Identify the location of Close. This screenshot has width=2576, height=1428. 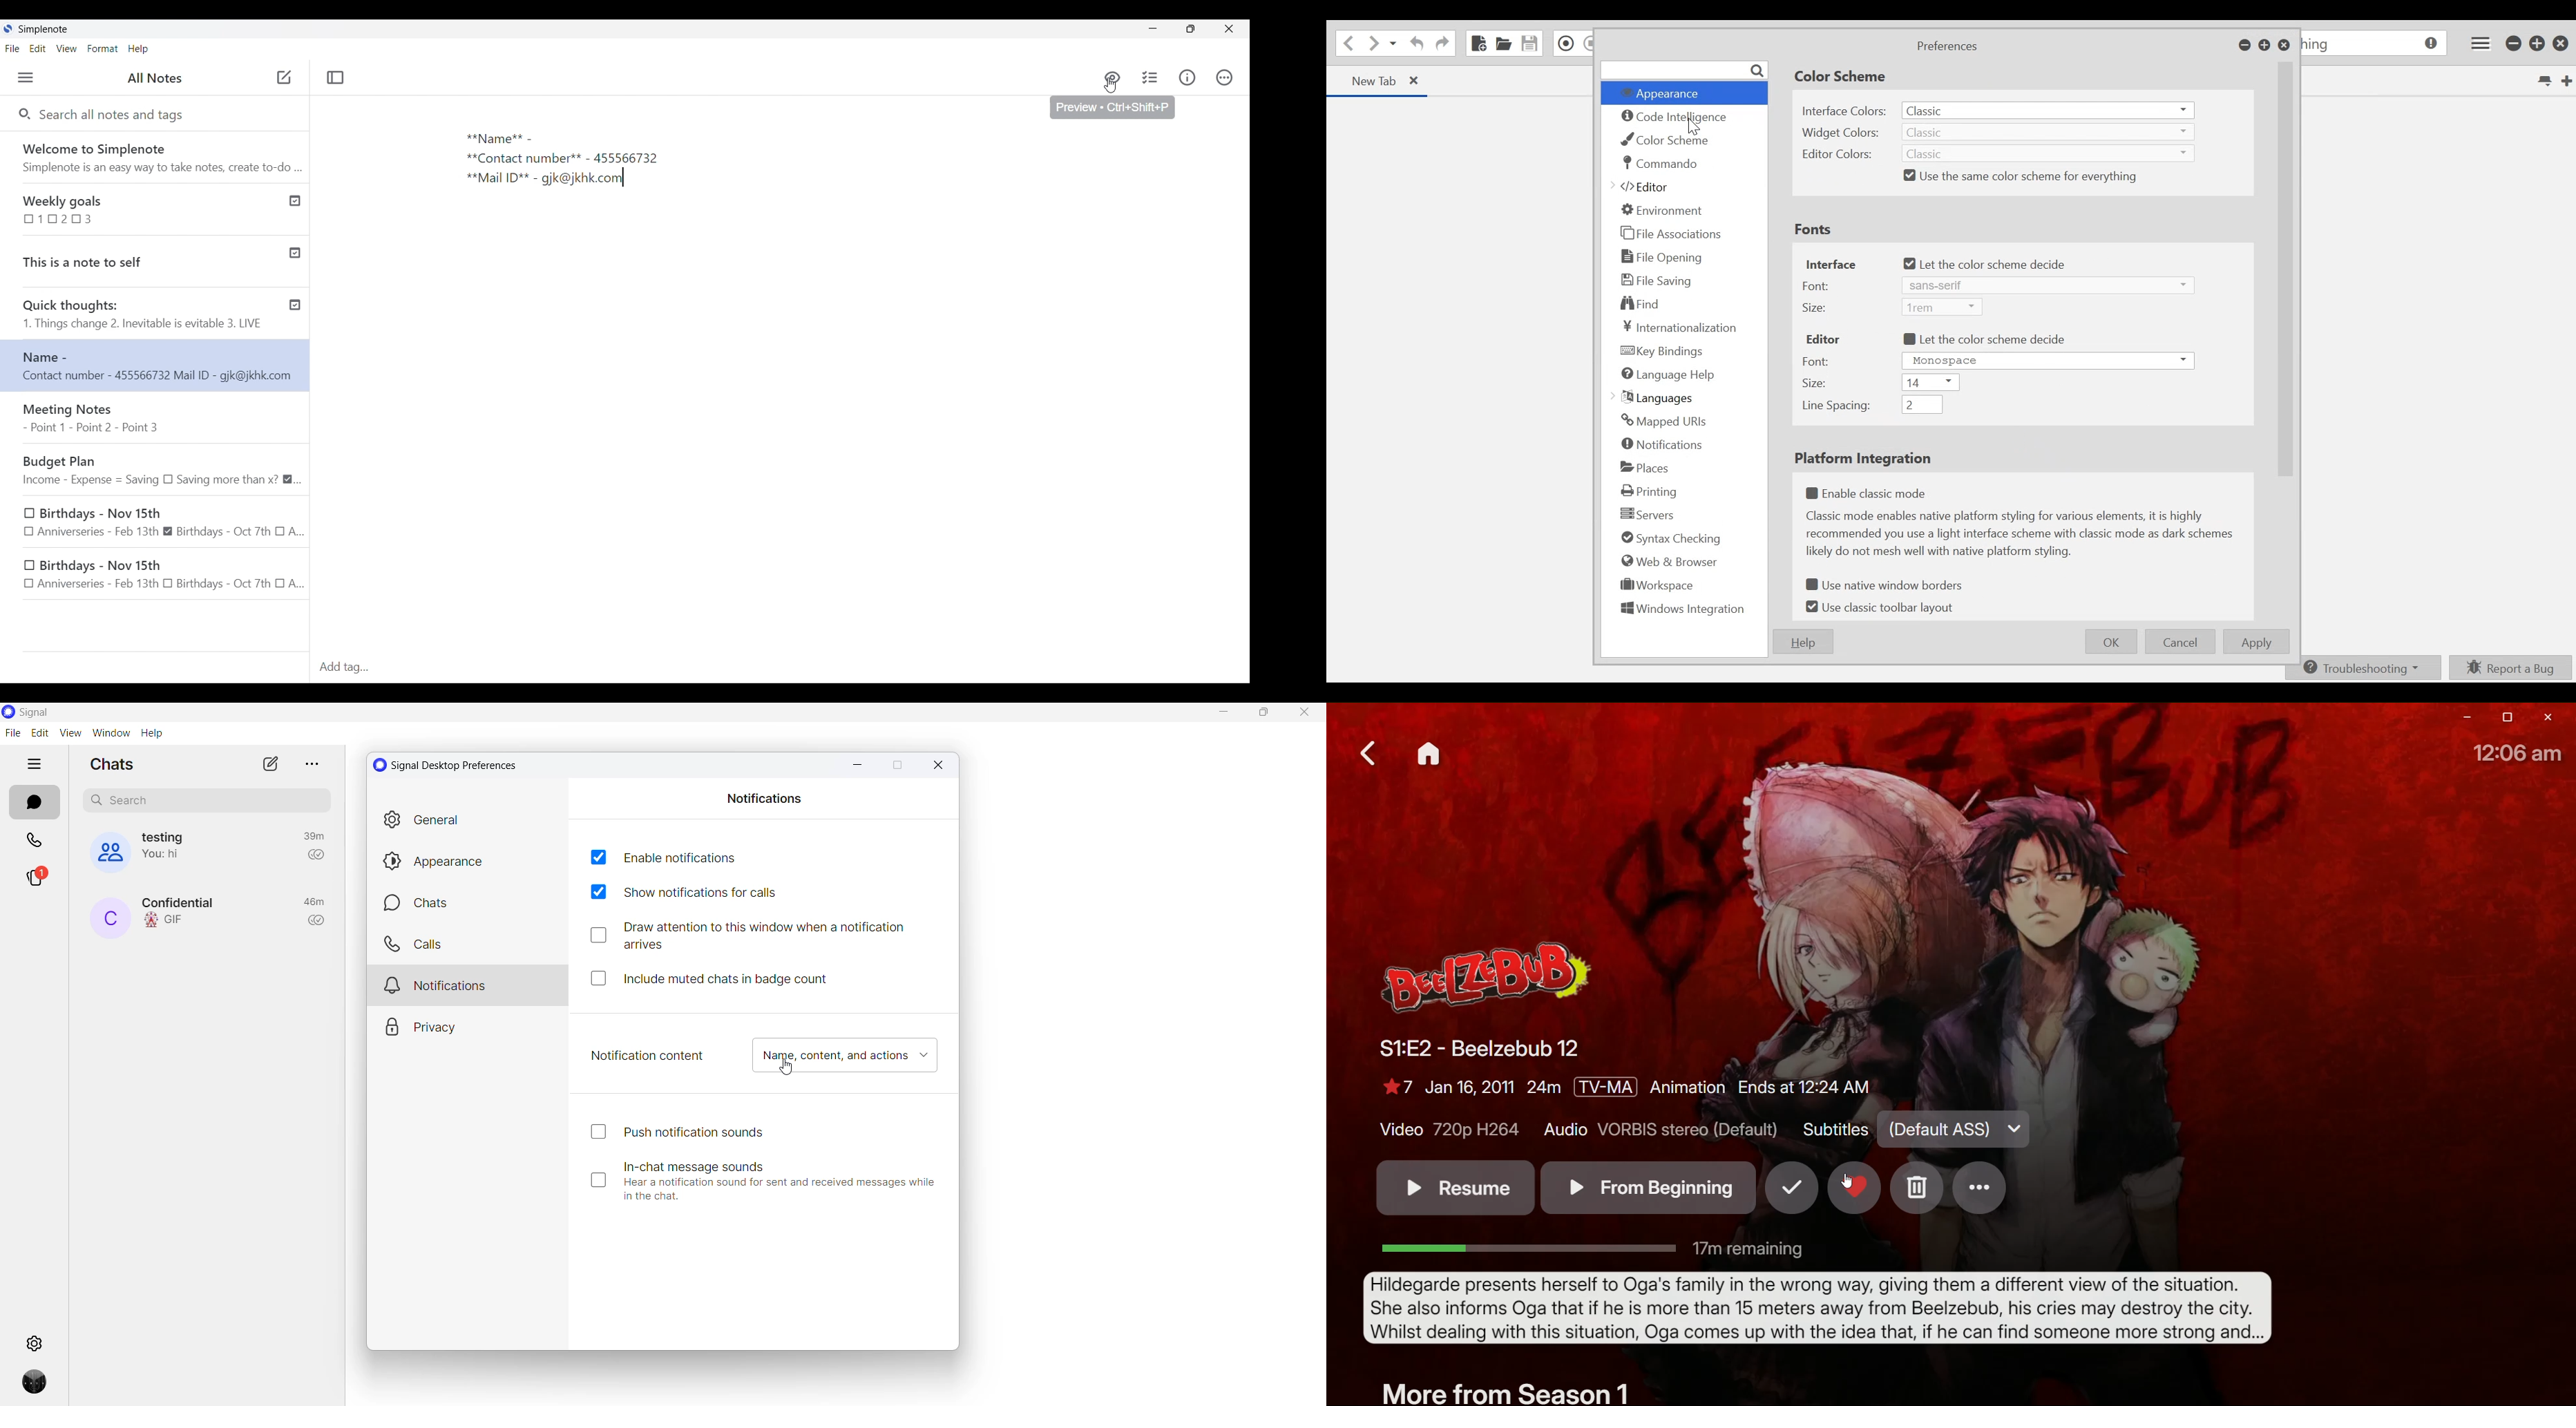
(2550, 719).